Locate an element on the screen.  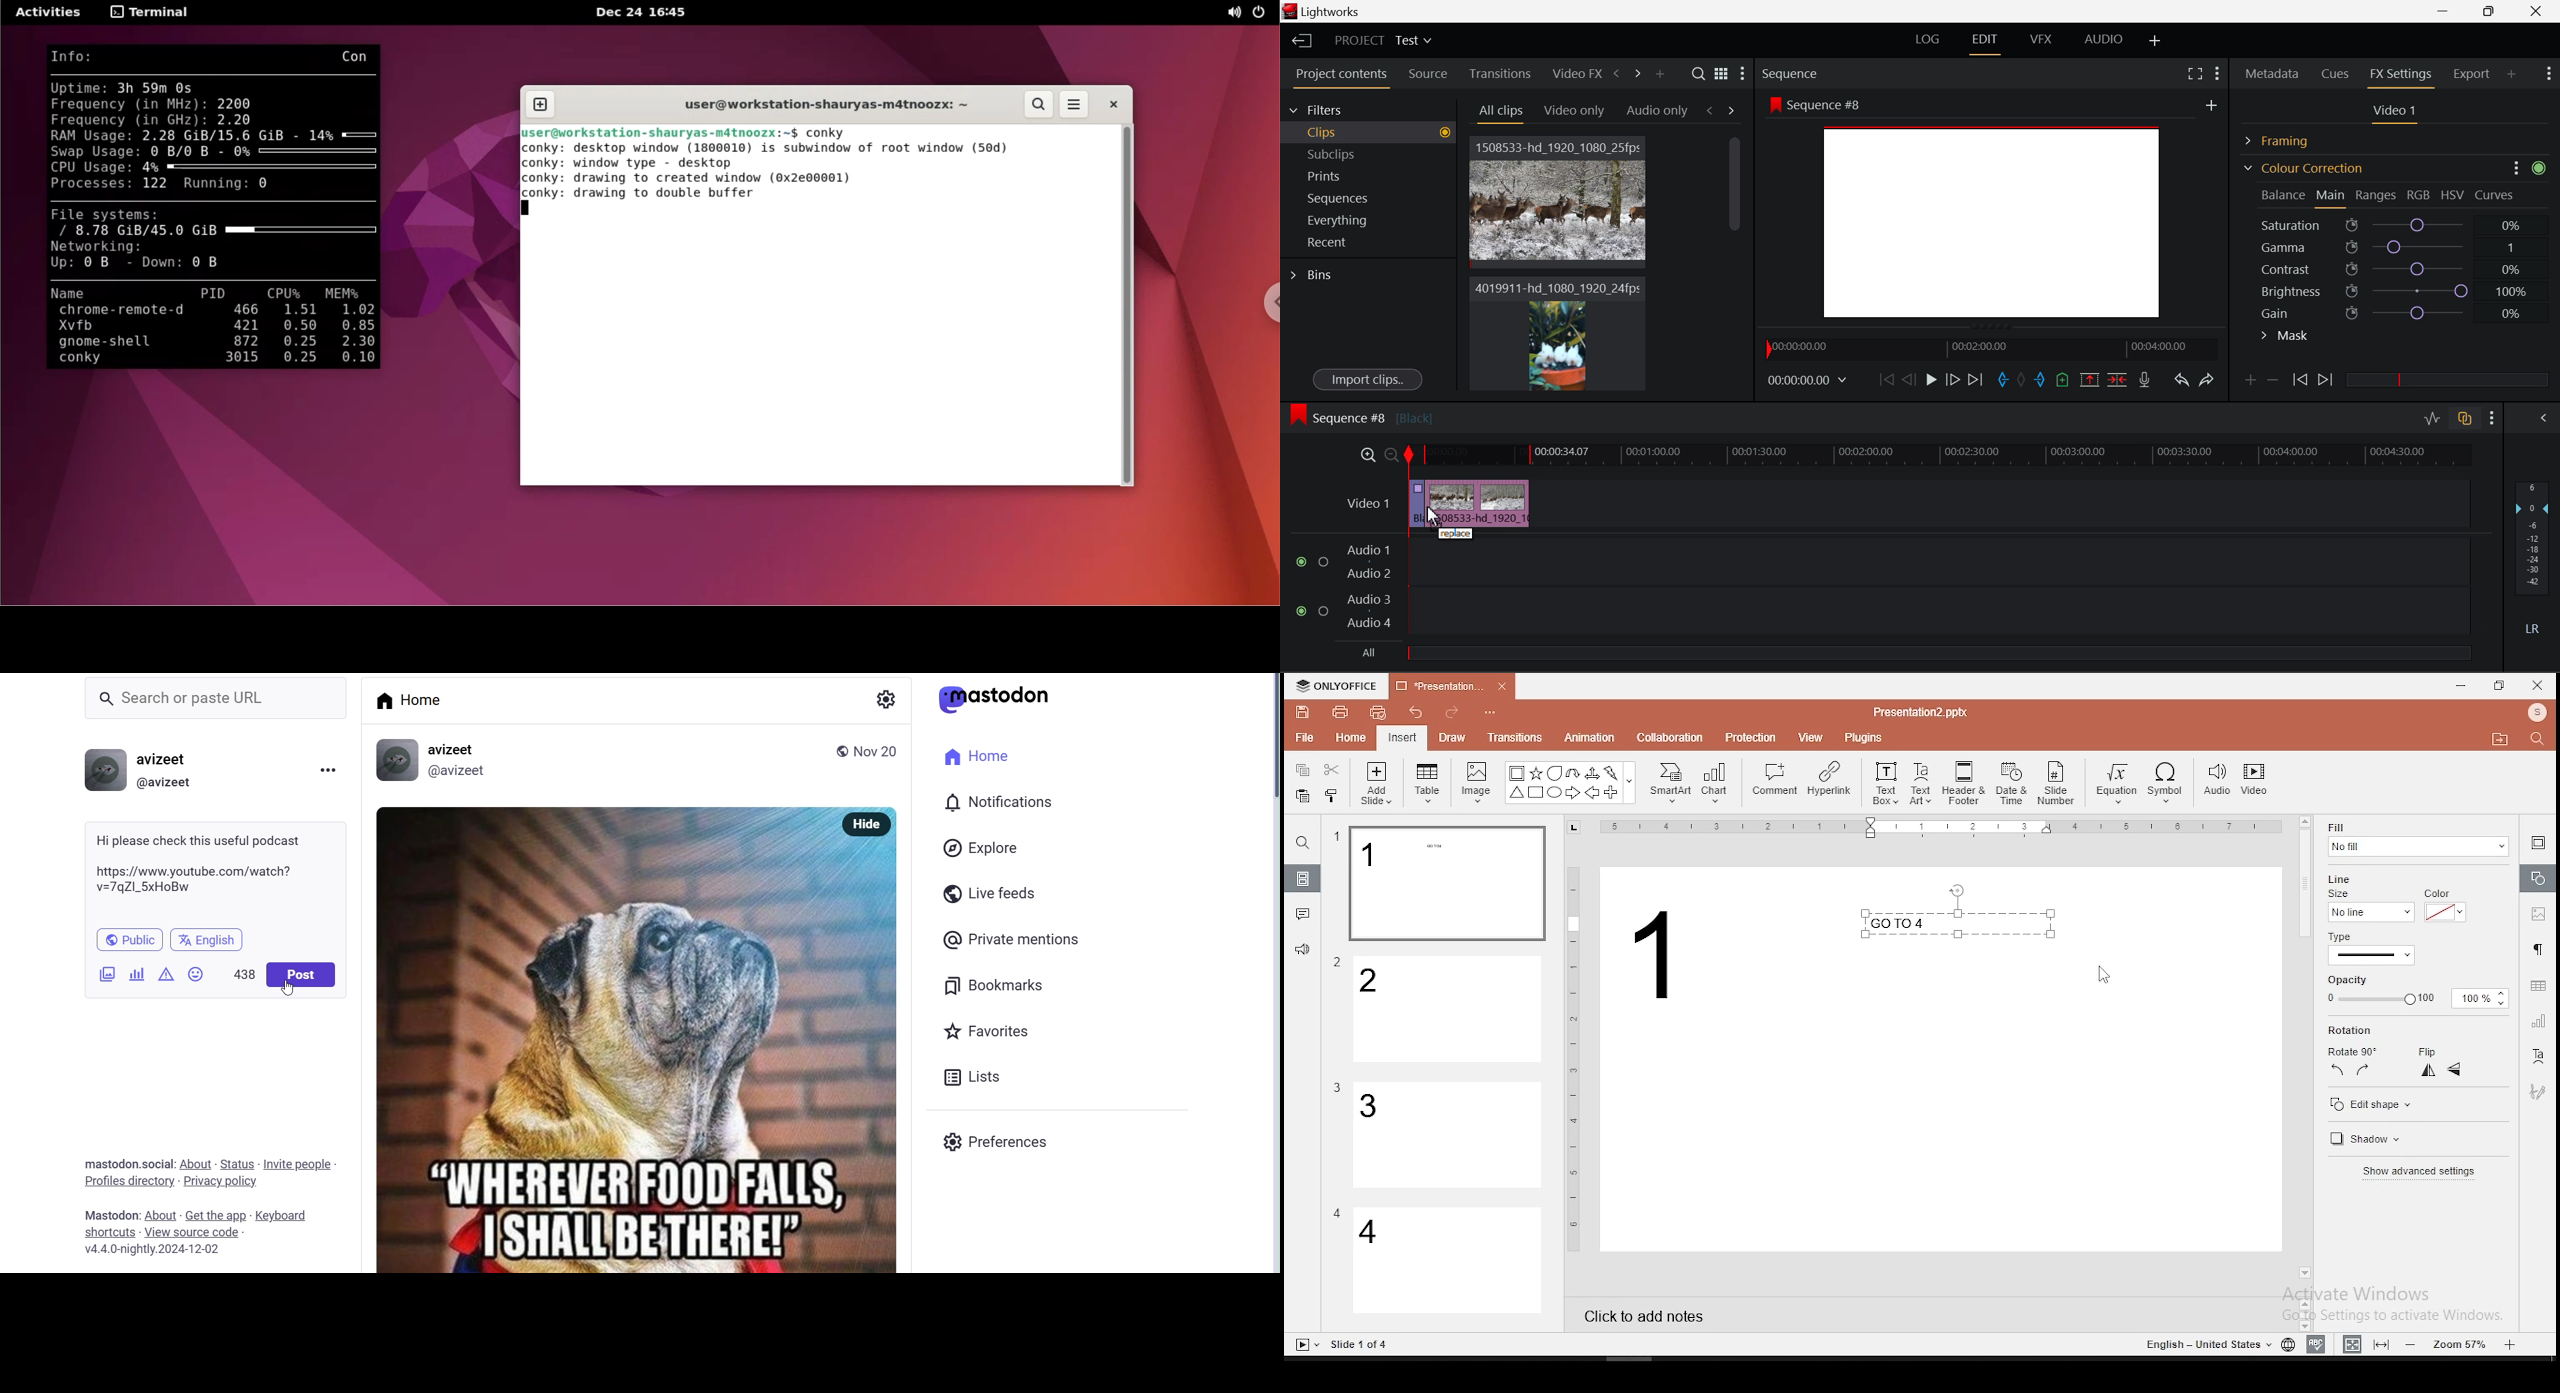
Next Tab is located at coordinates (1732, 109).